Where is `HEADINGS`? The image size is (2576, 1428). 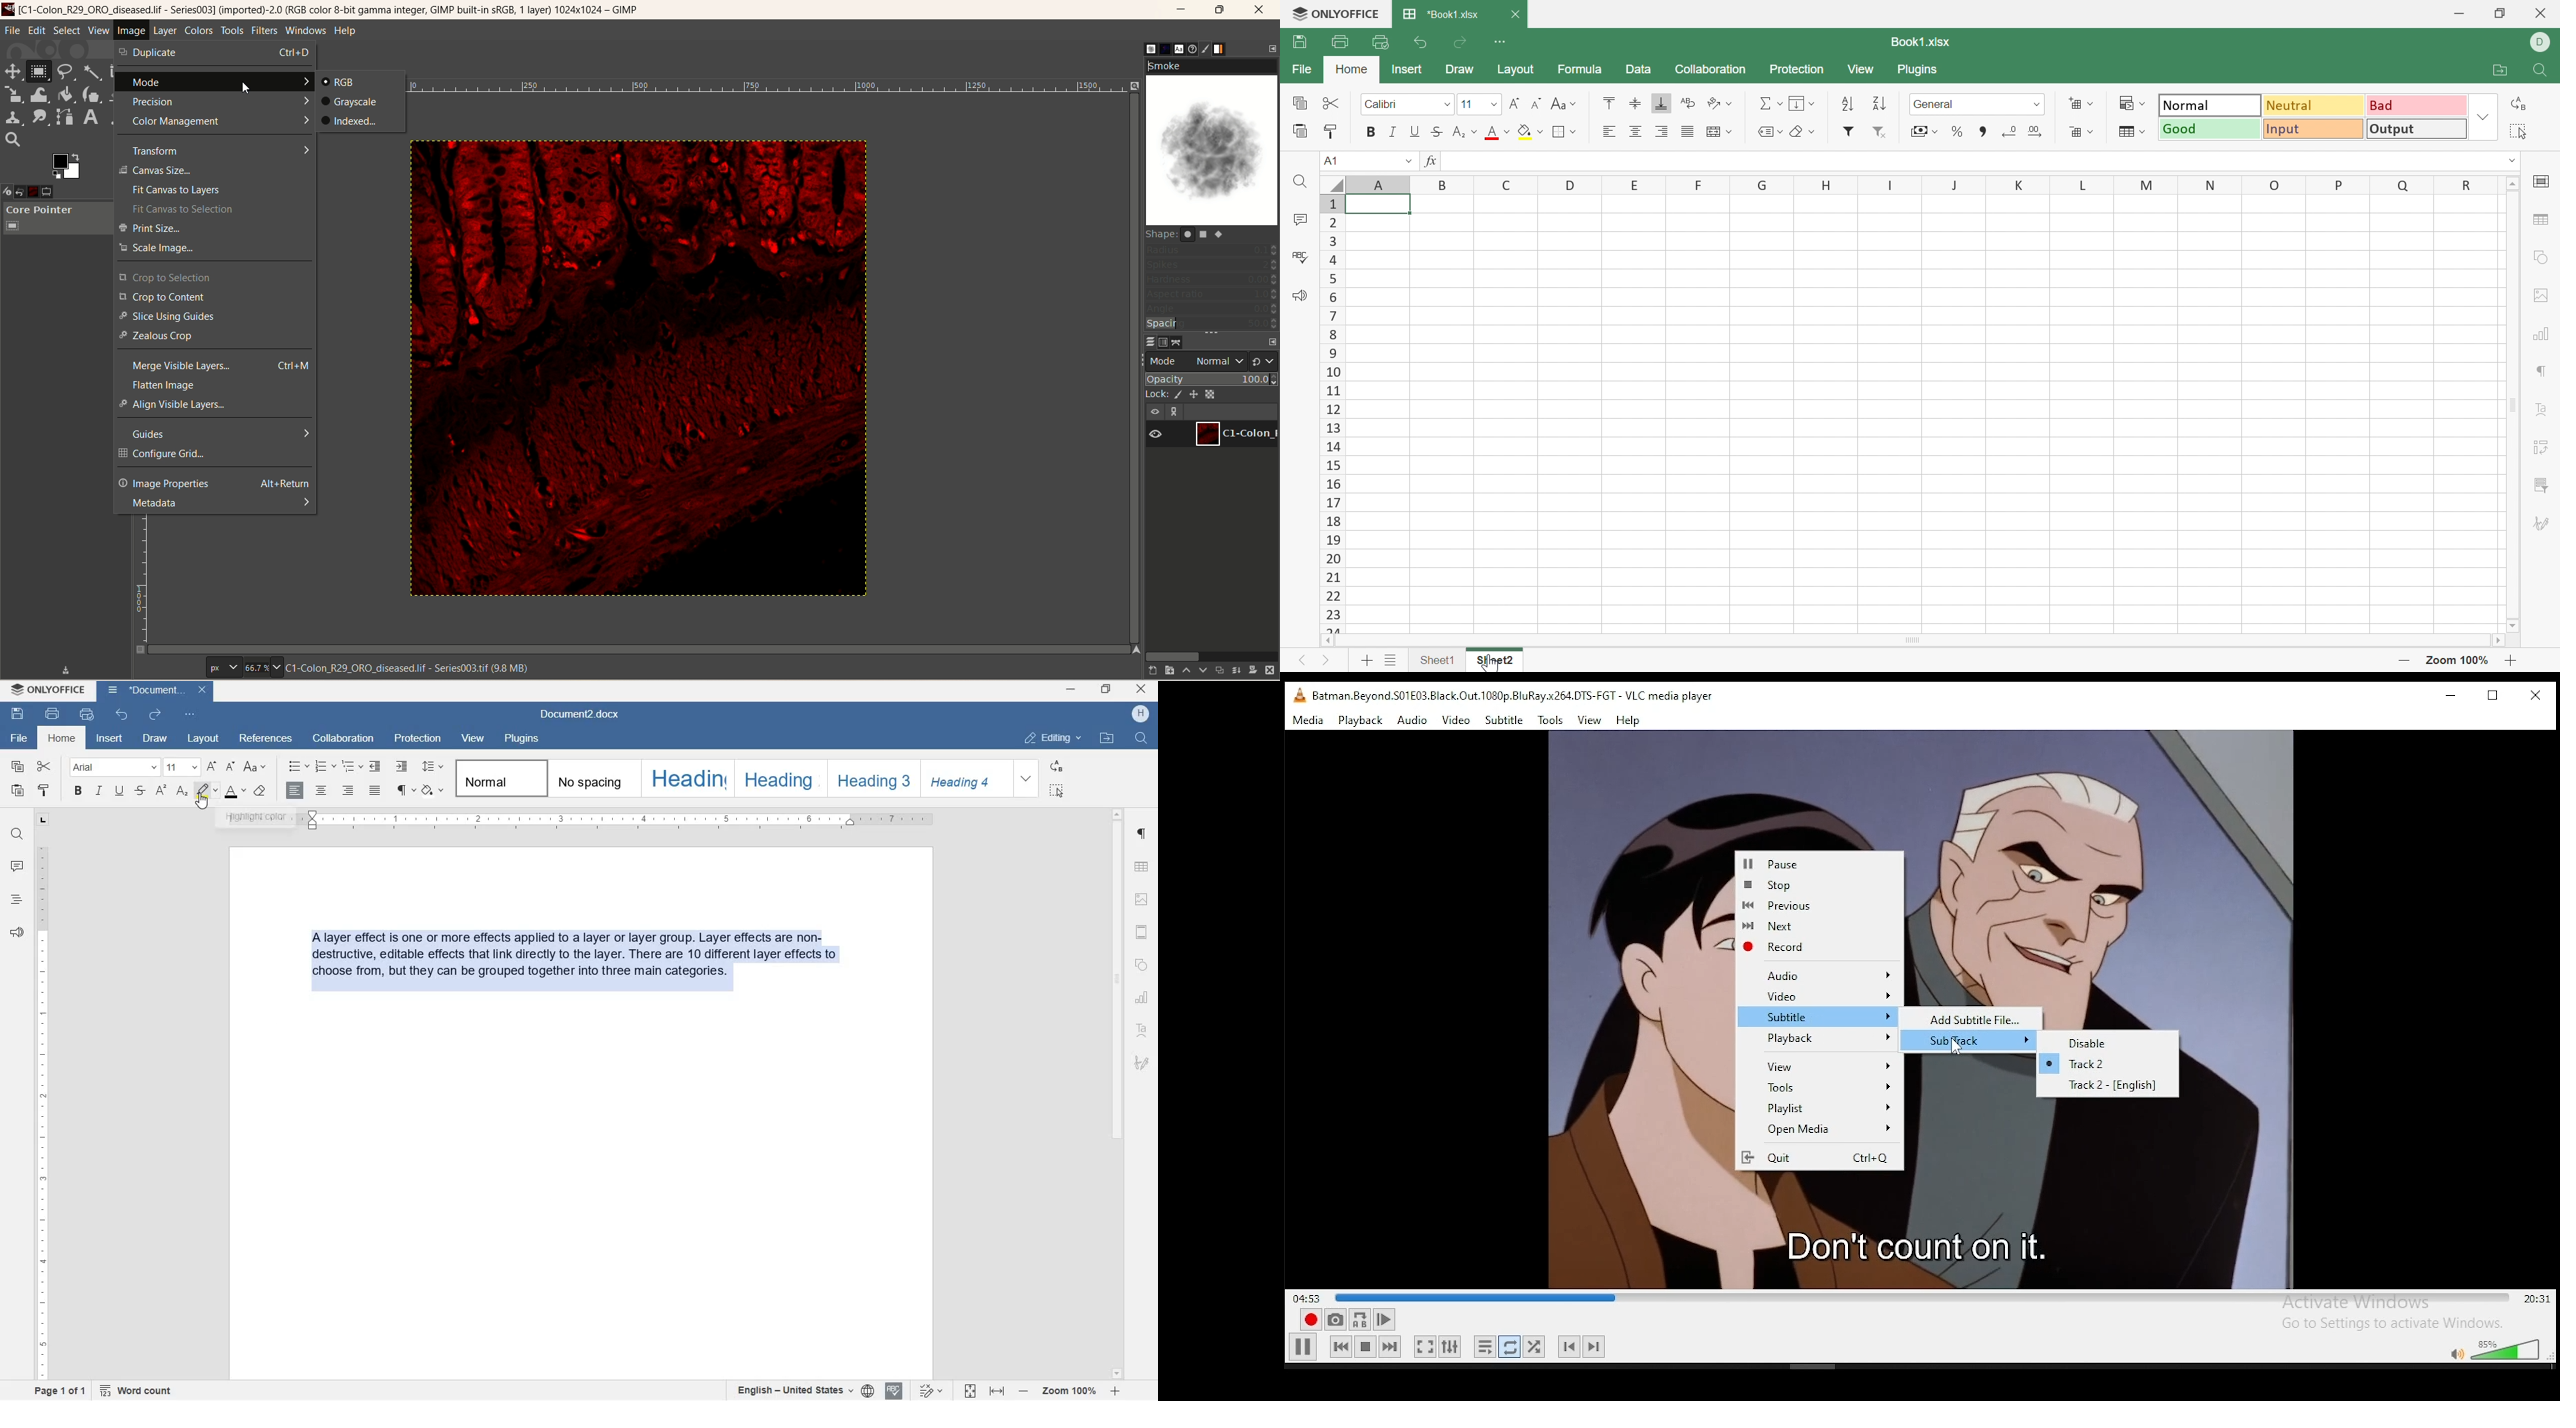 HEADINGS is located at coordinates (14, 900).